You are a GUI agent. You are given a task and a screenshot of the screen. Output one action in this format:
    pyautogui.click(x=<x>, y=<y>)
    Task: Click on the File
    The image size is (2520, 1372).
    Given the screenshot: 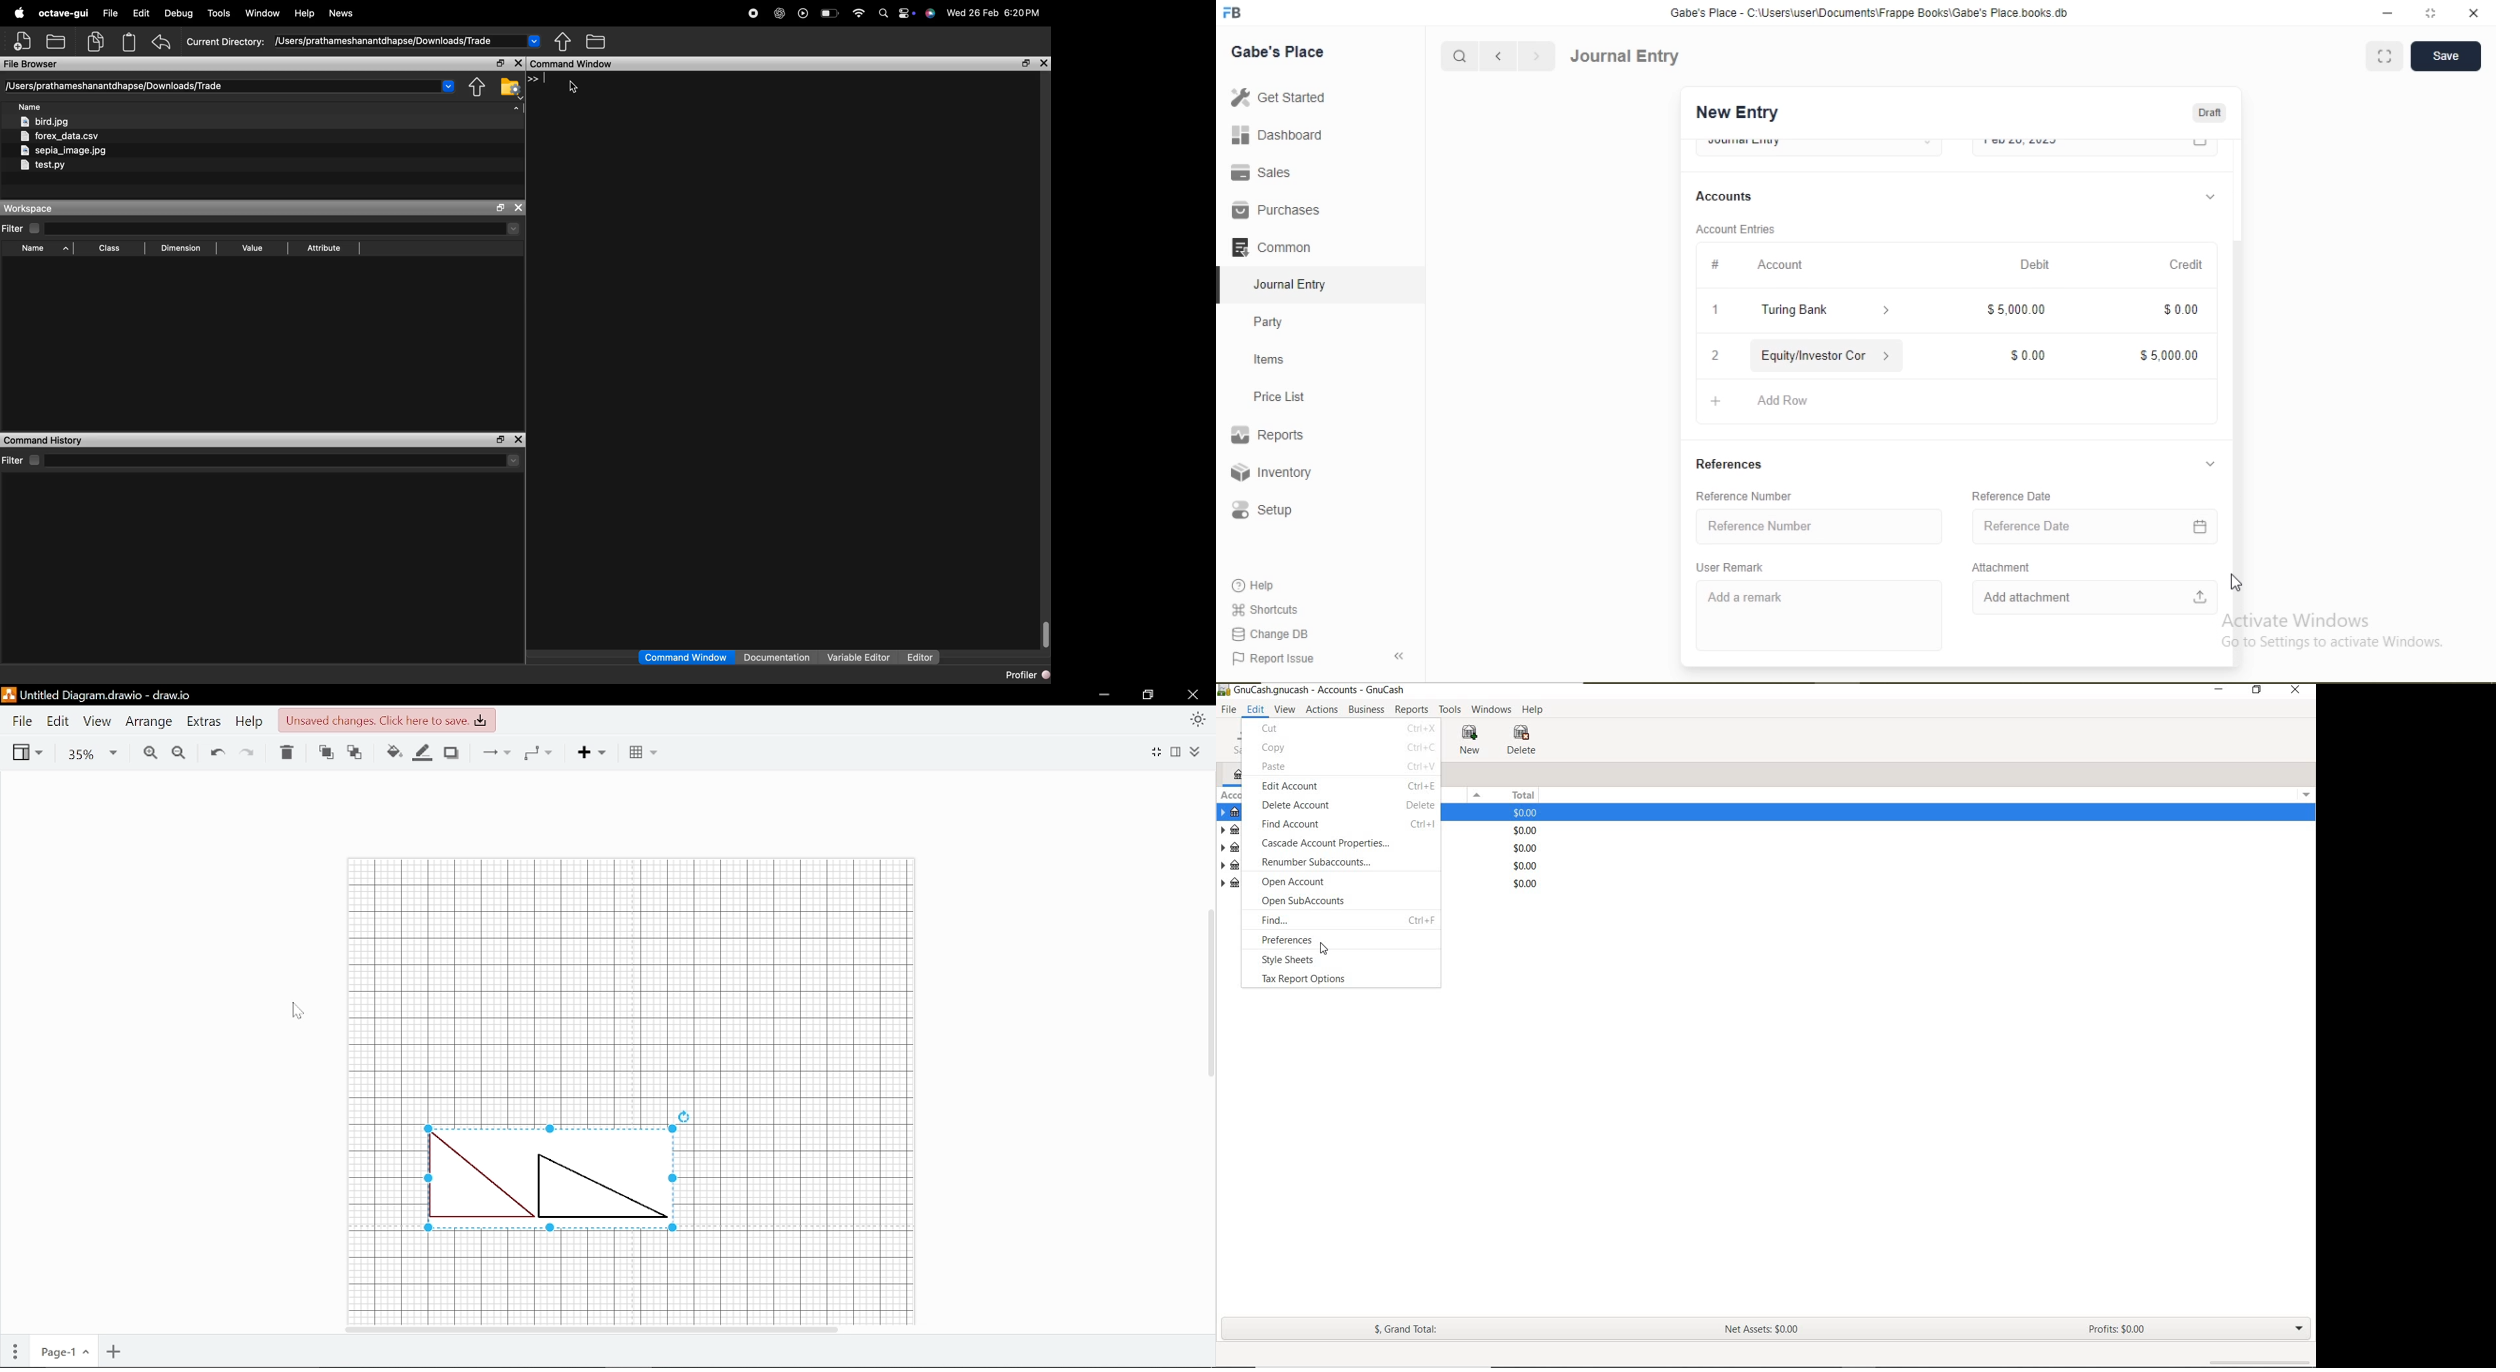 What is the action you would take?
    pyautogui.click(x=23, y=721)
    